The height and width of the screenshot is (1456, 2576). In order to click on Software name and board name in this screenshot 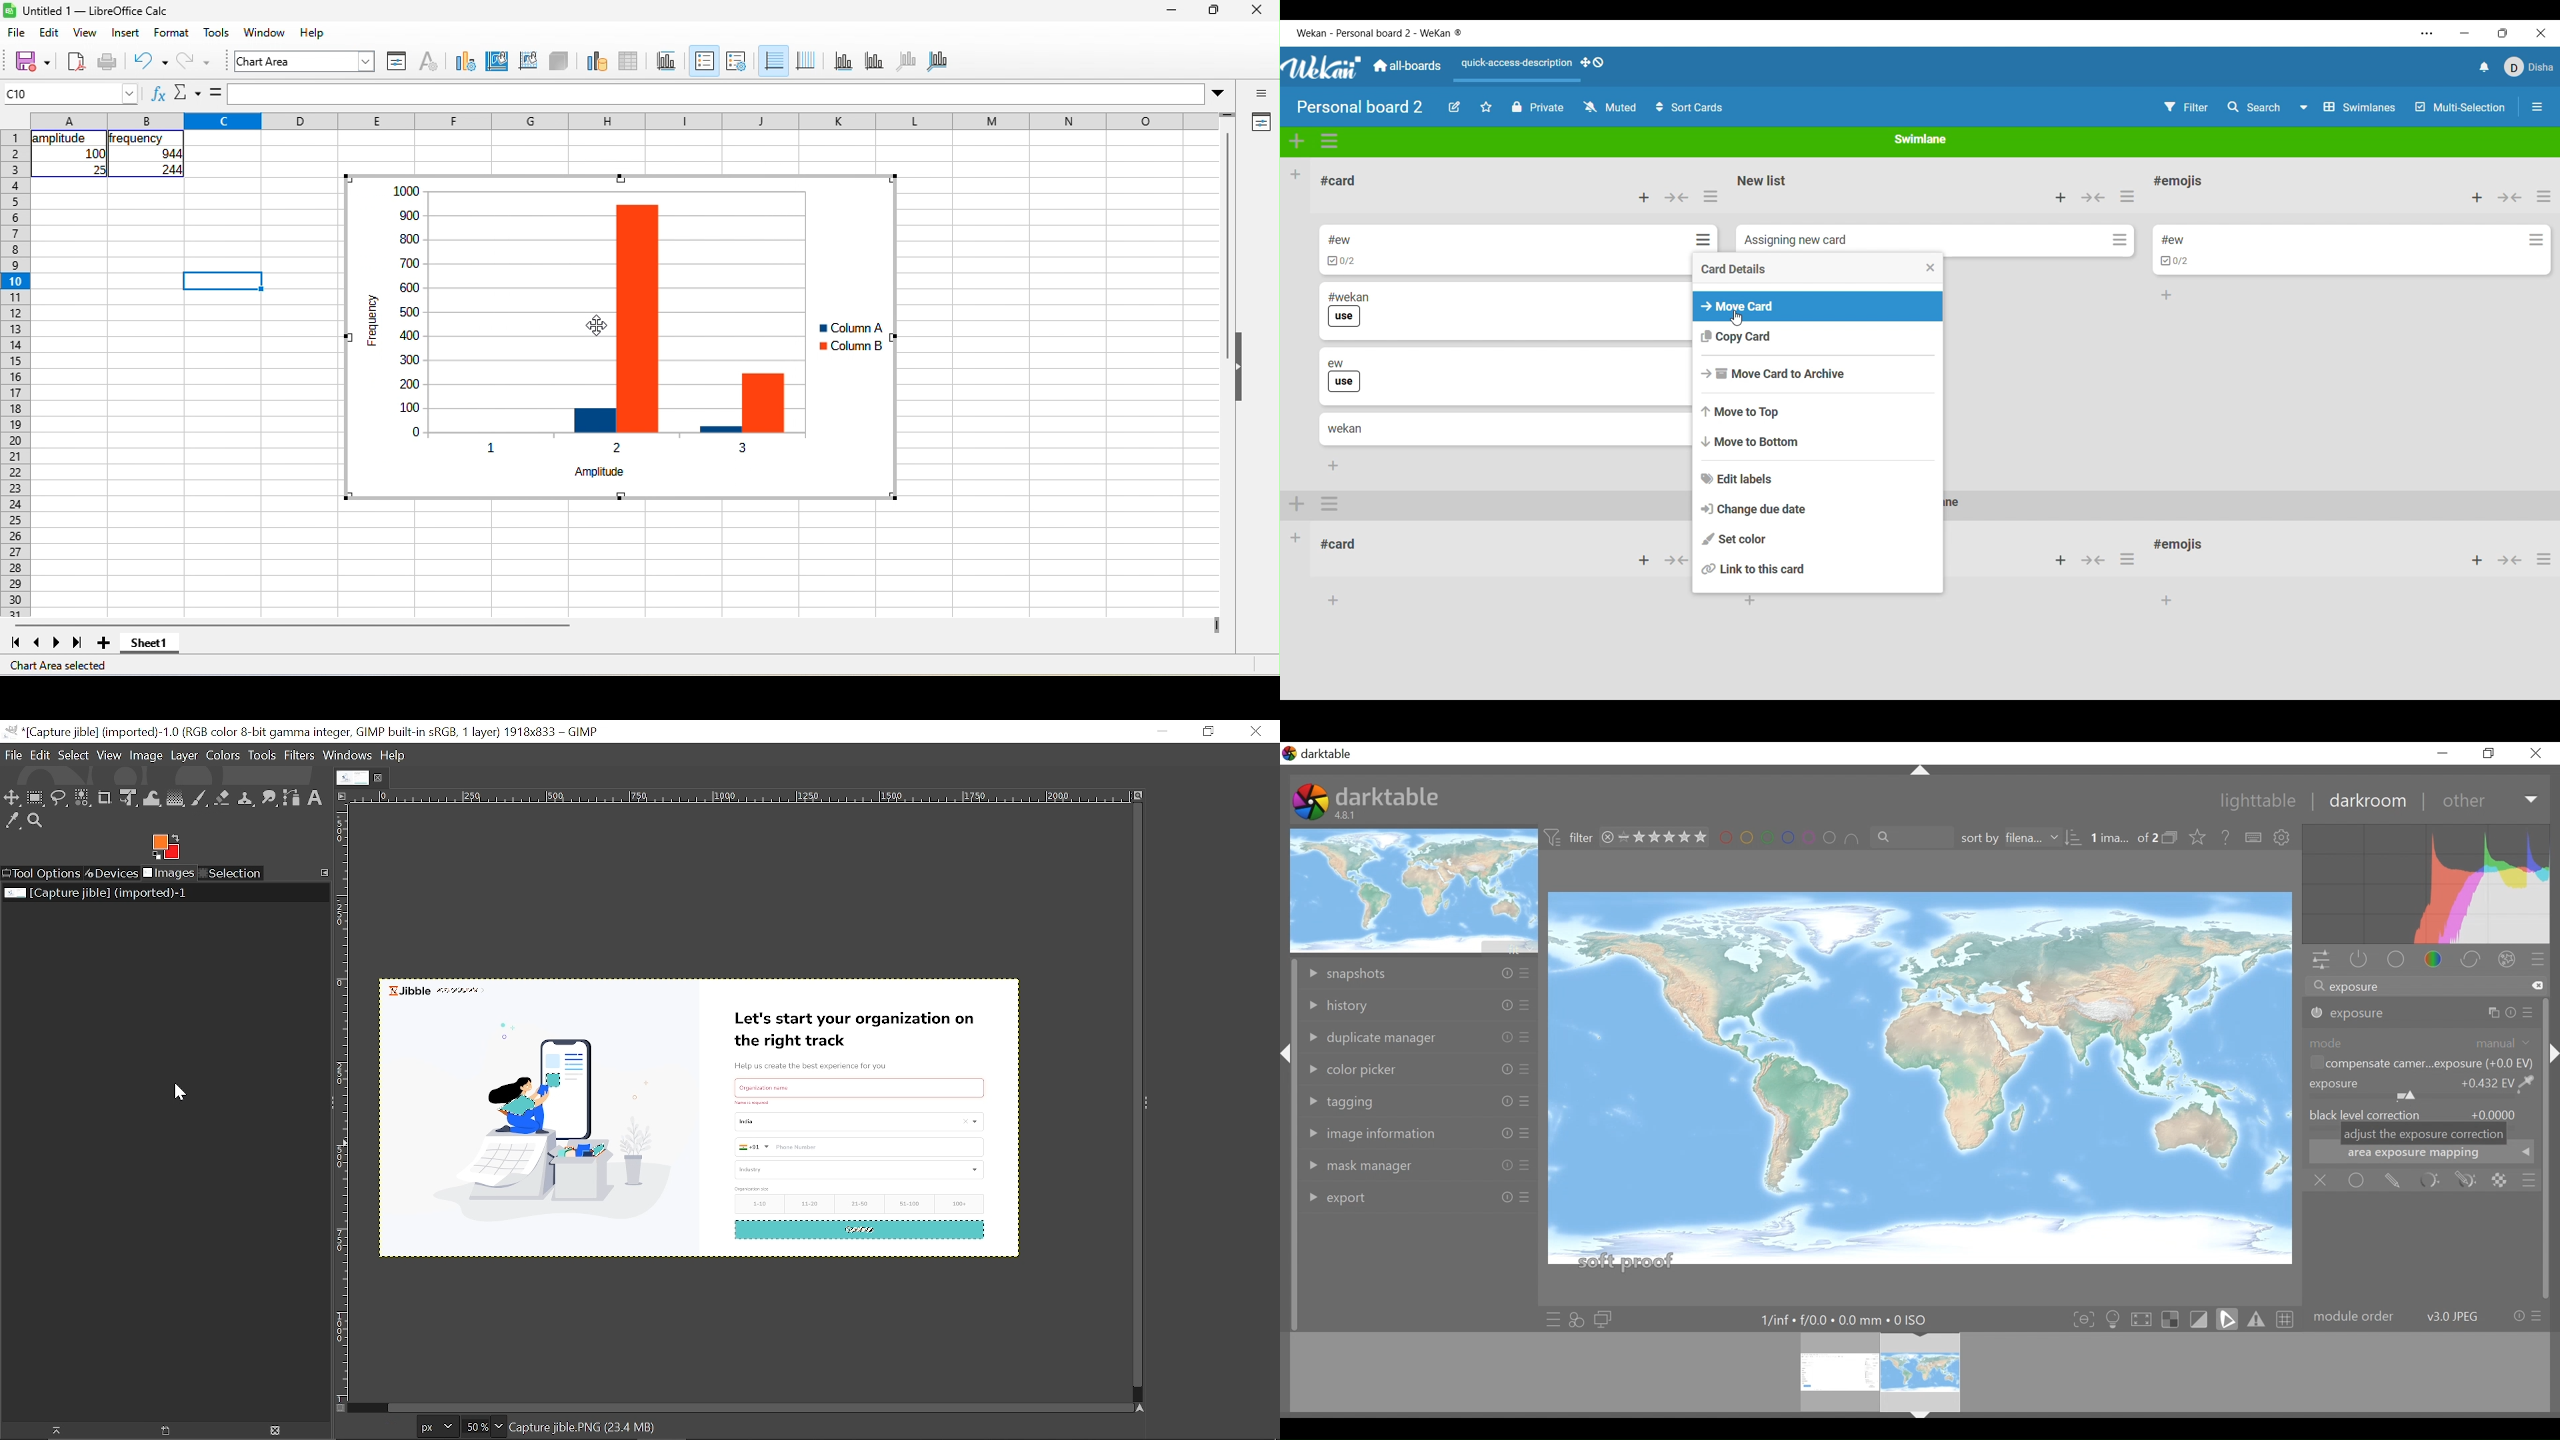, I will do `click(1379, 33)`.